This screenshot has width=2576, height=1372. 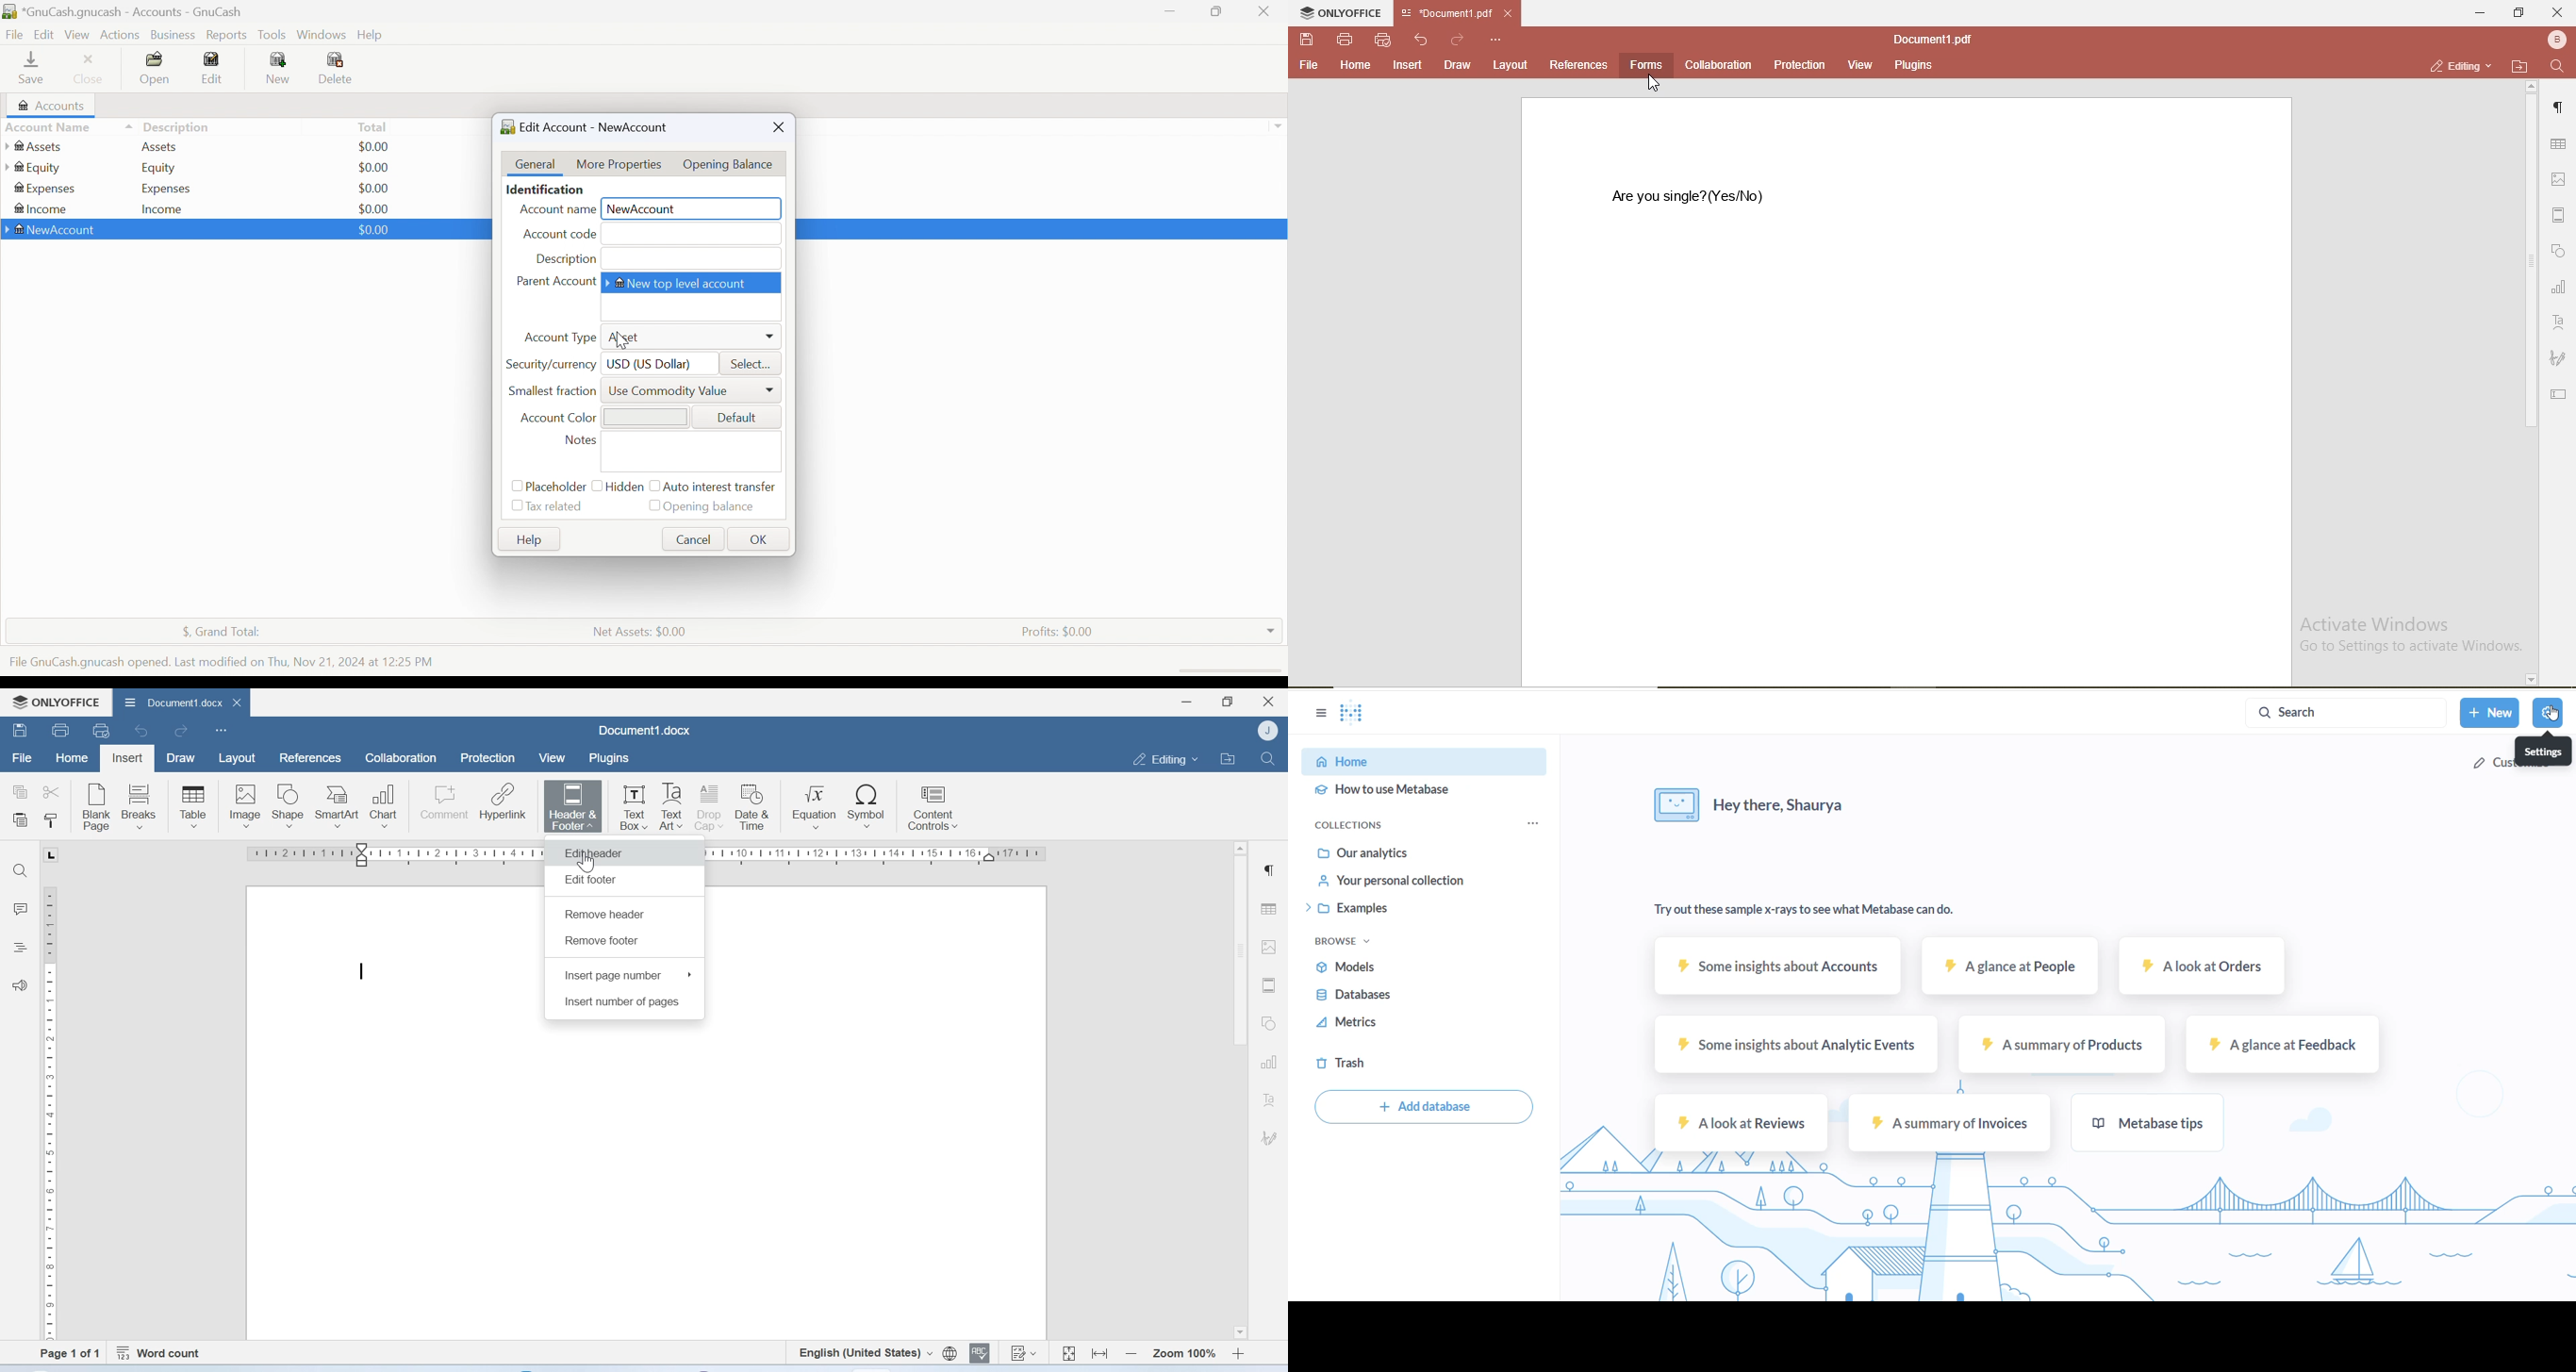 What do you see at coordinates (340, 804) in the screenshot?
I see `SmartArt` at bounding box center [340, 804].